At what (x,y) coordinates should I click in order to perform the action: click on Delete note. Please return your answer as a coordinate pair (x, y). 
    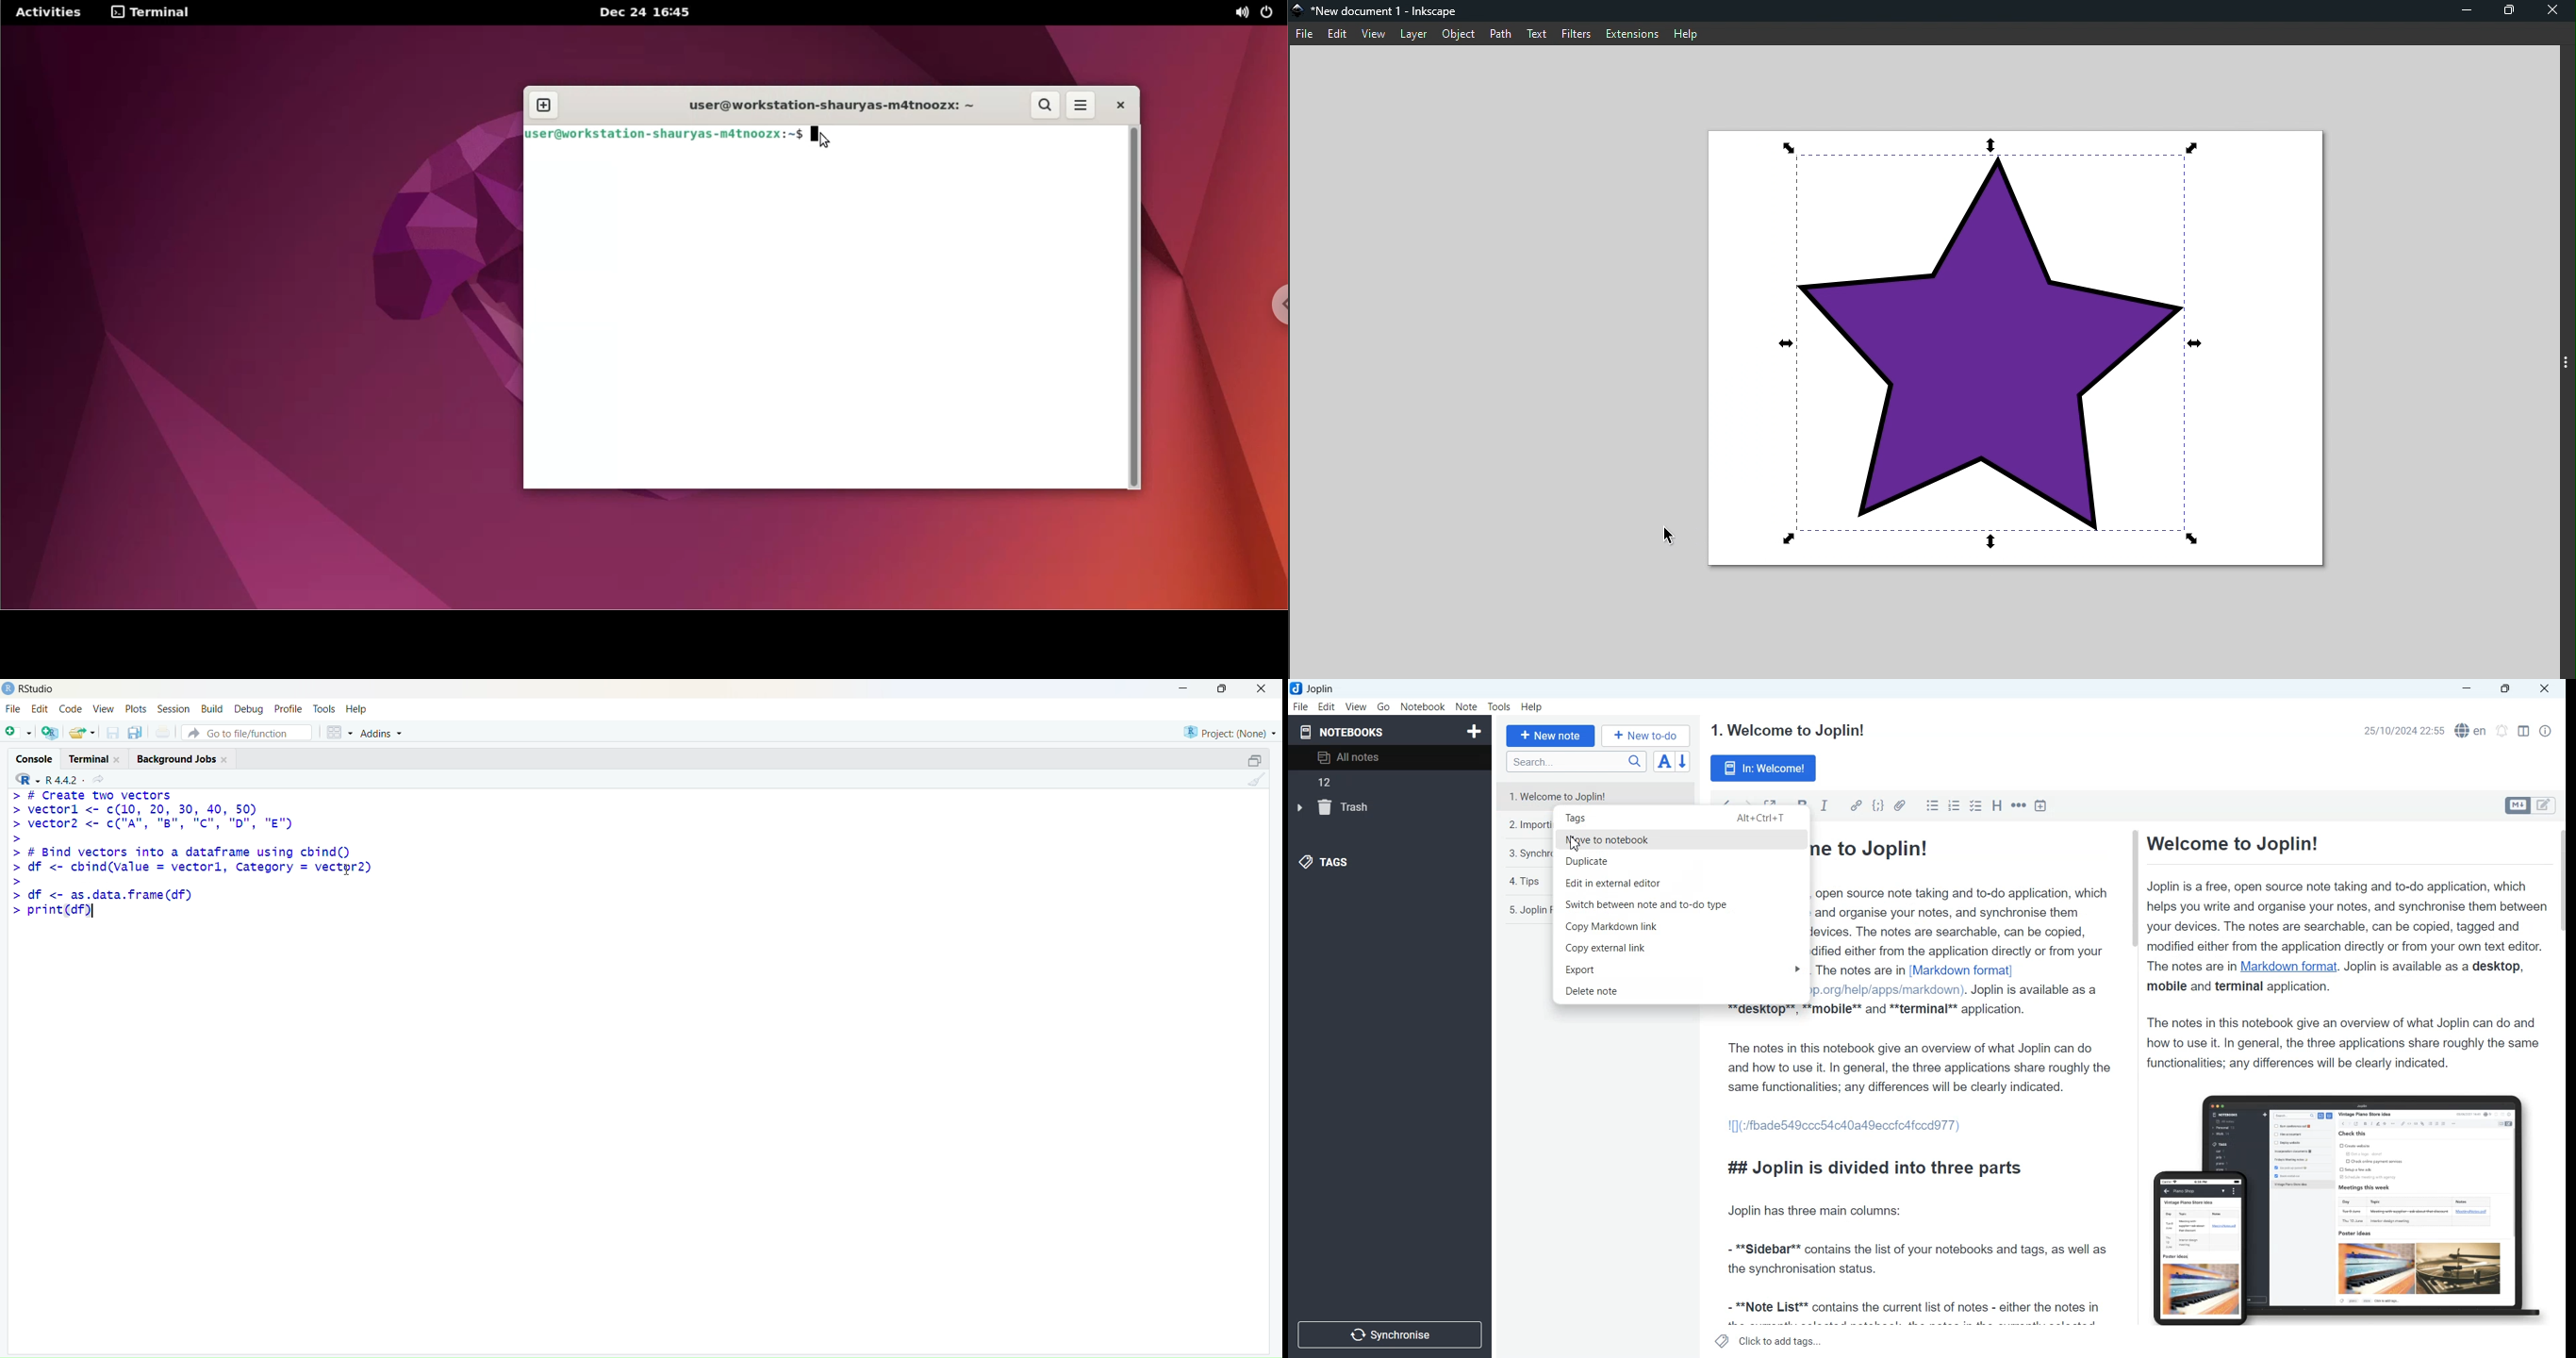
    Looking at the image, I should click on (1682, 991).